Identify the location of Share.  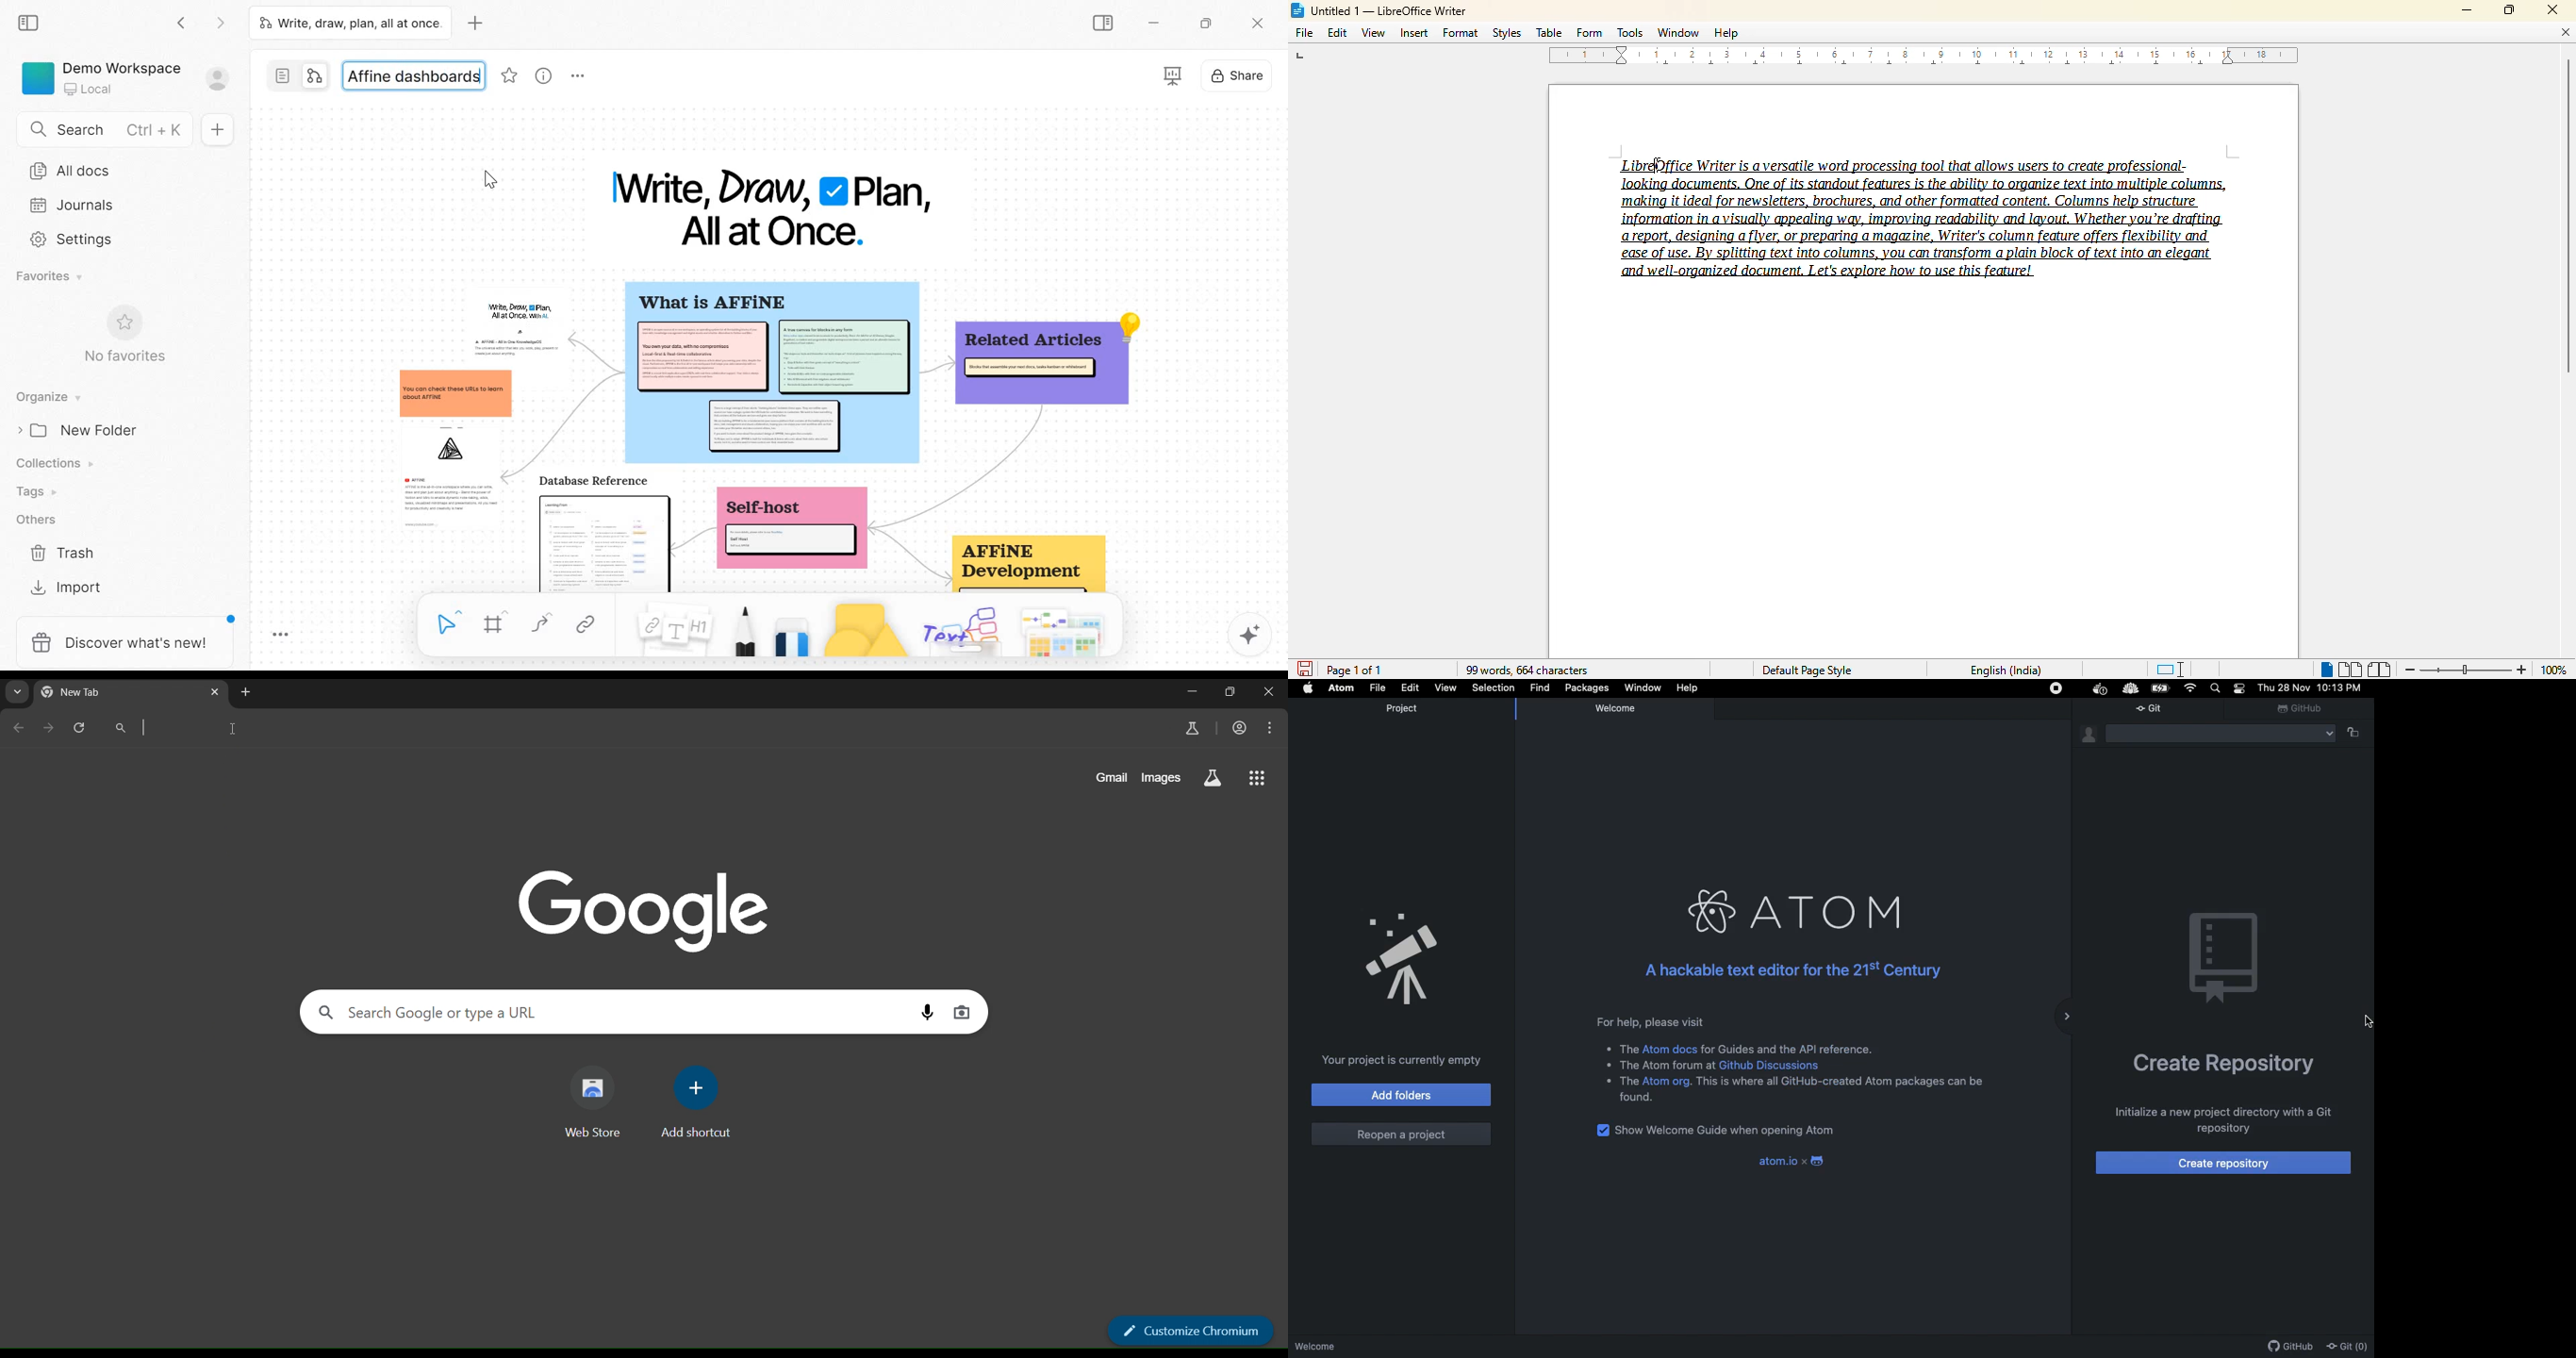
(1236, 74).